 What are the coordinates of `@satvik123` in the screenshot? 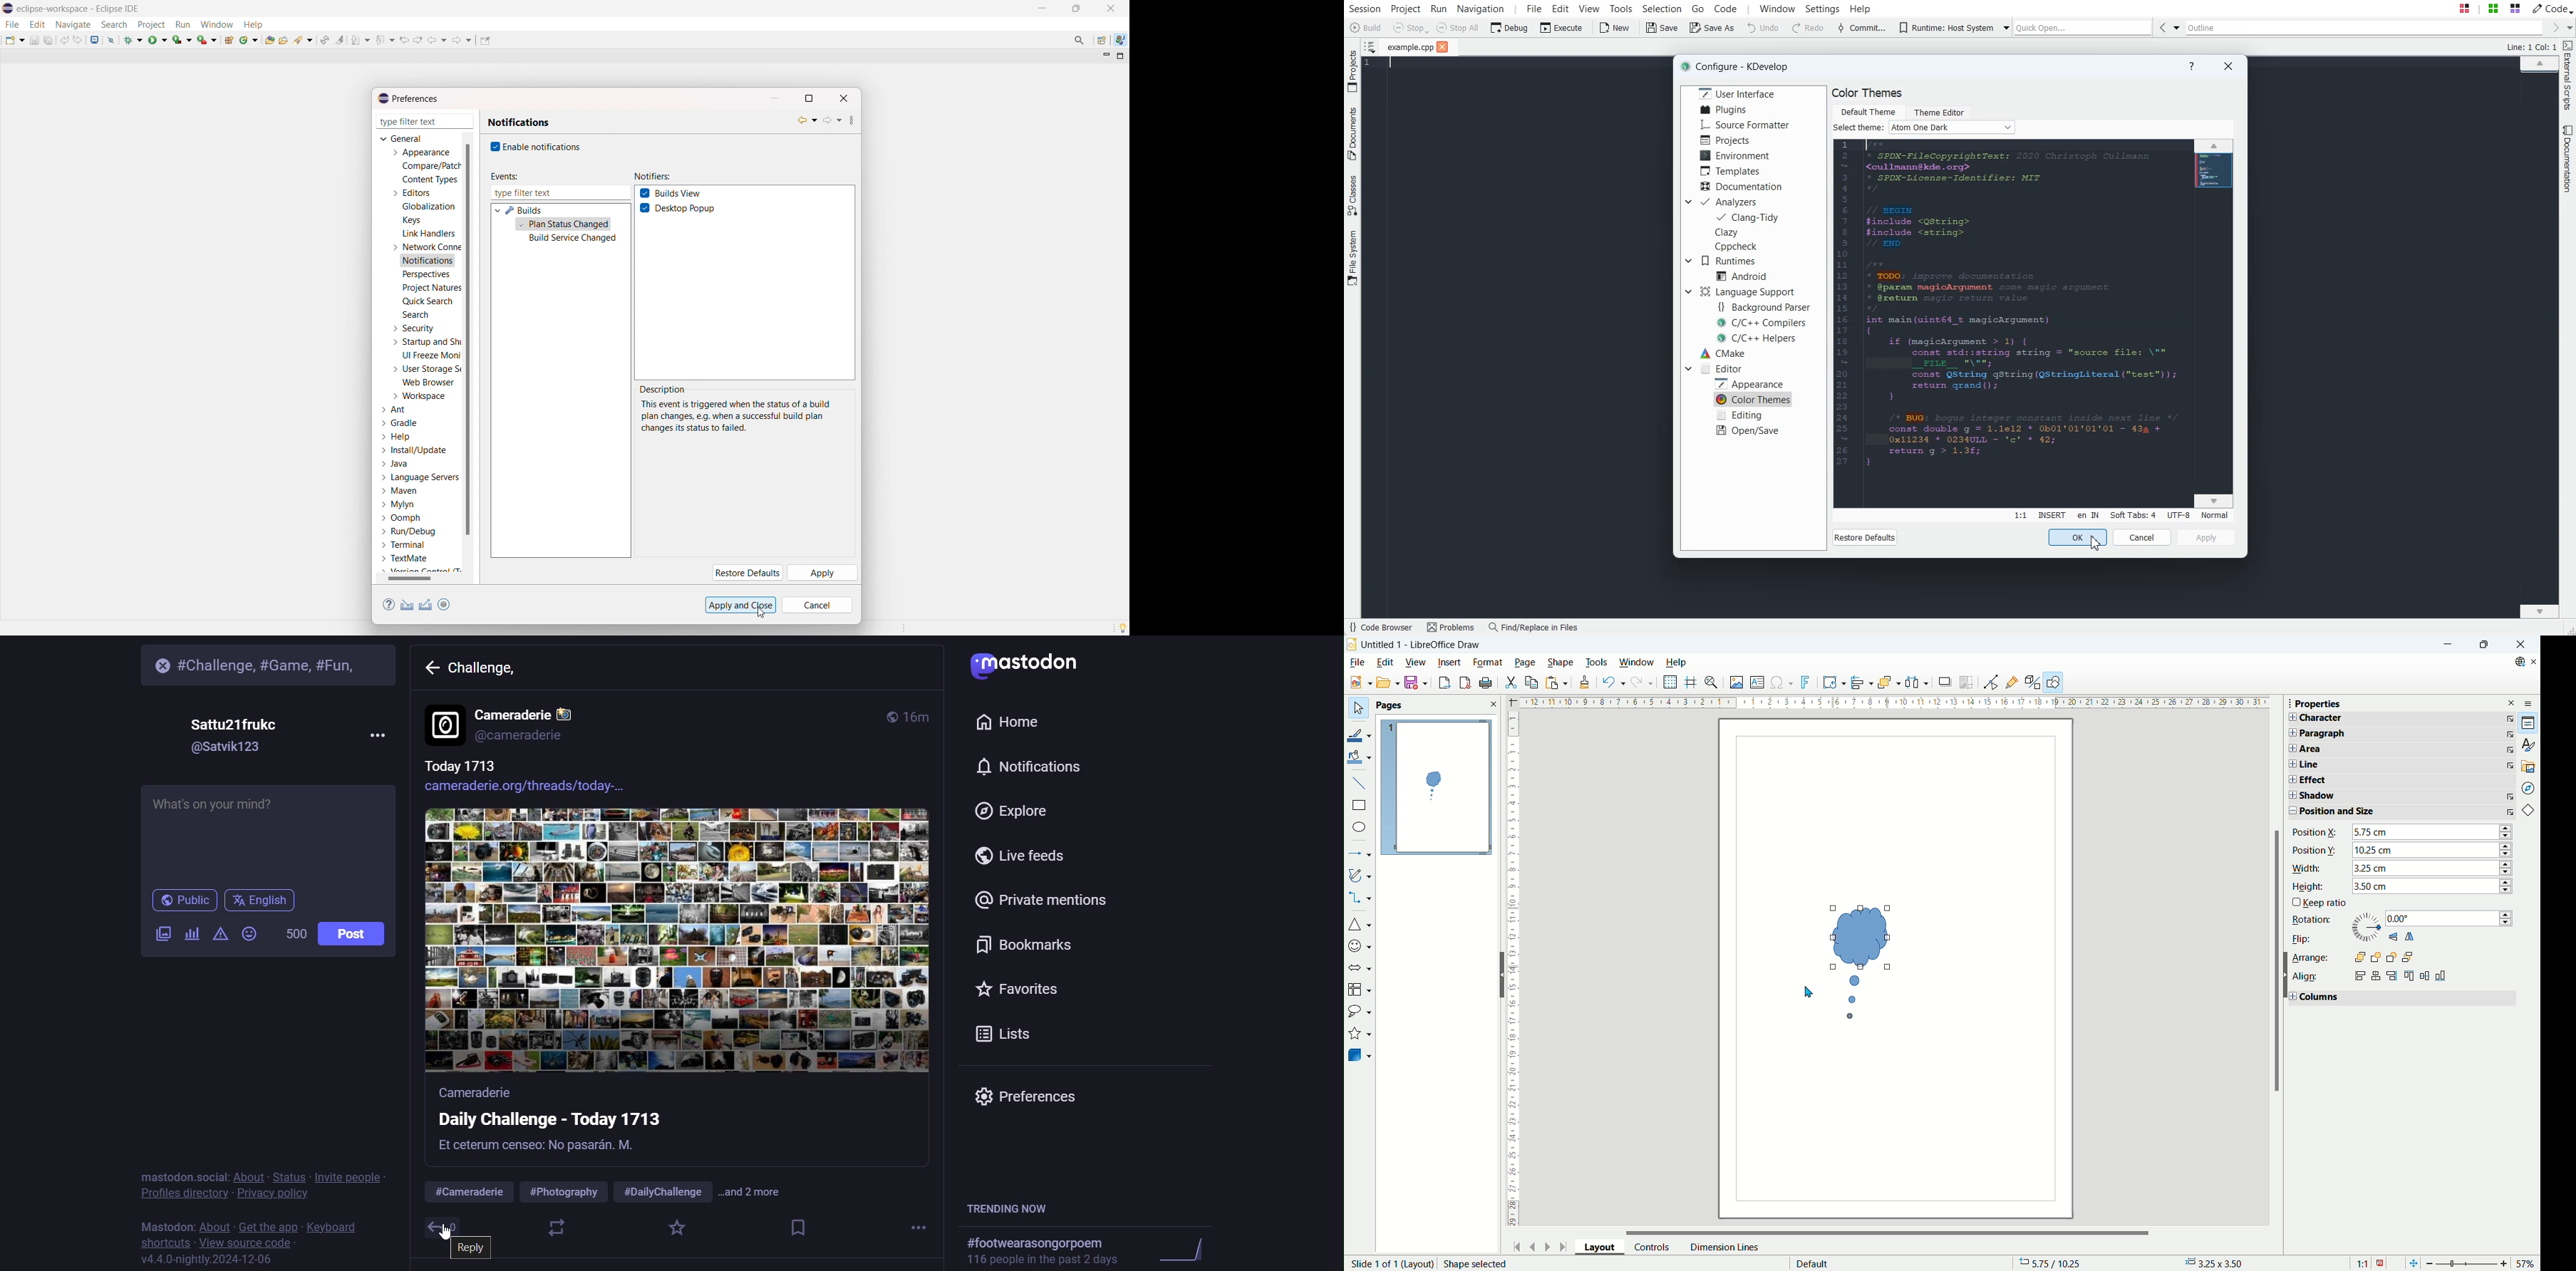 It's located at (238, 747).